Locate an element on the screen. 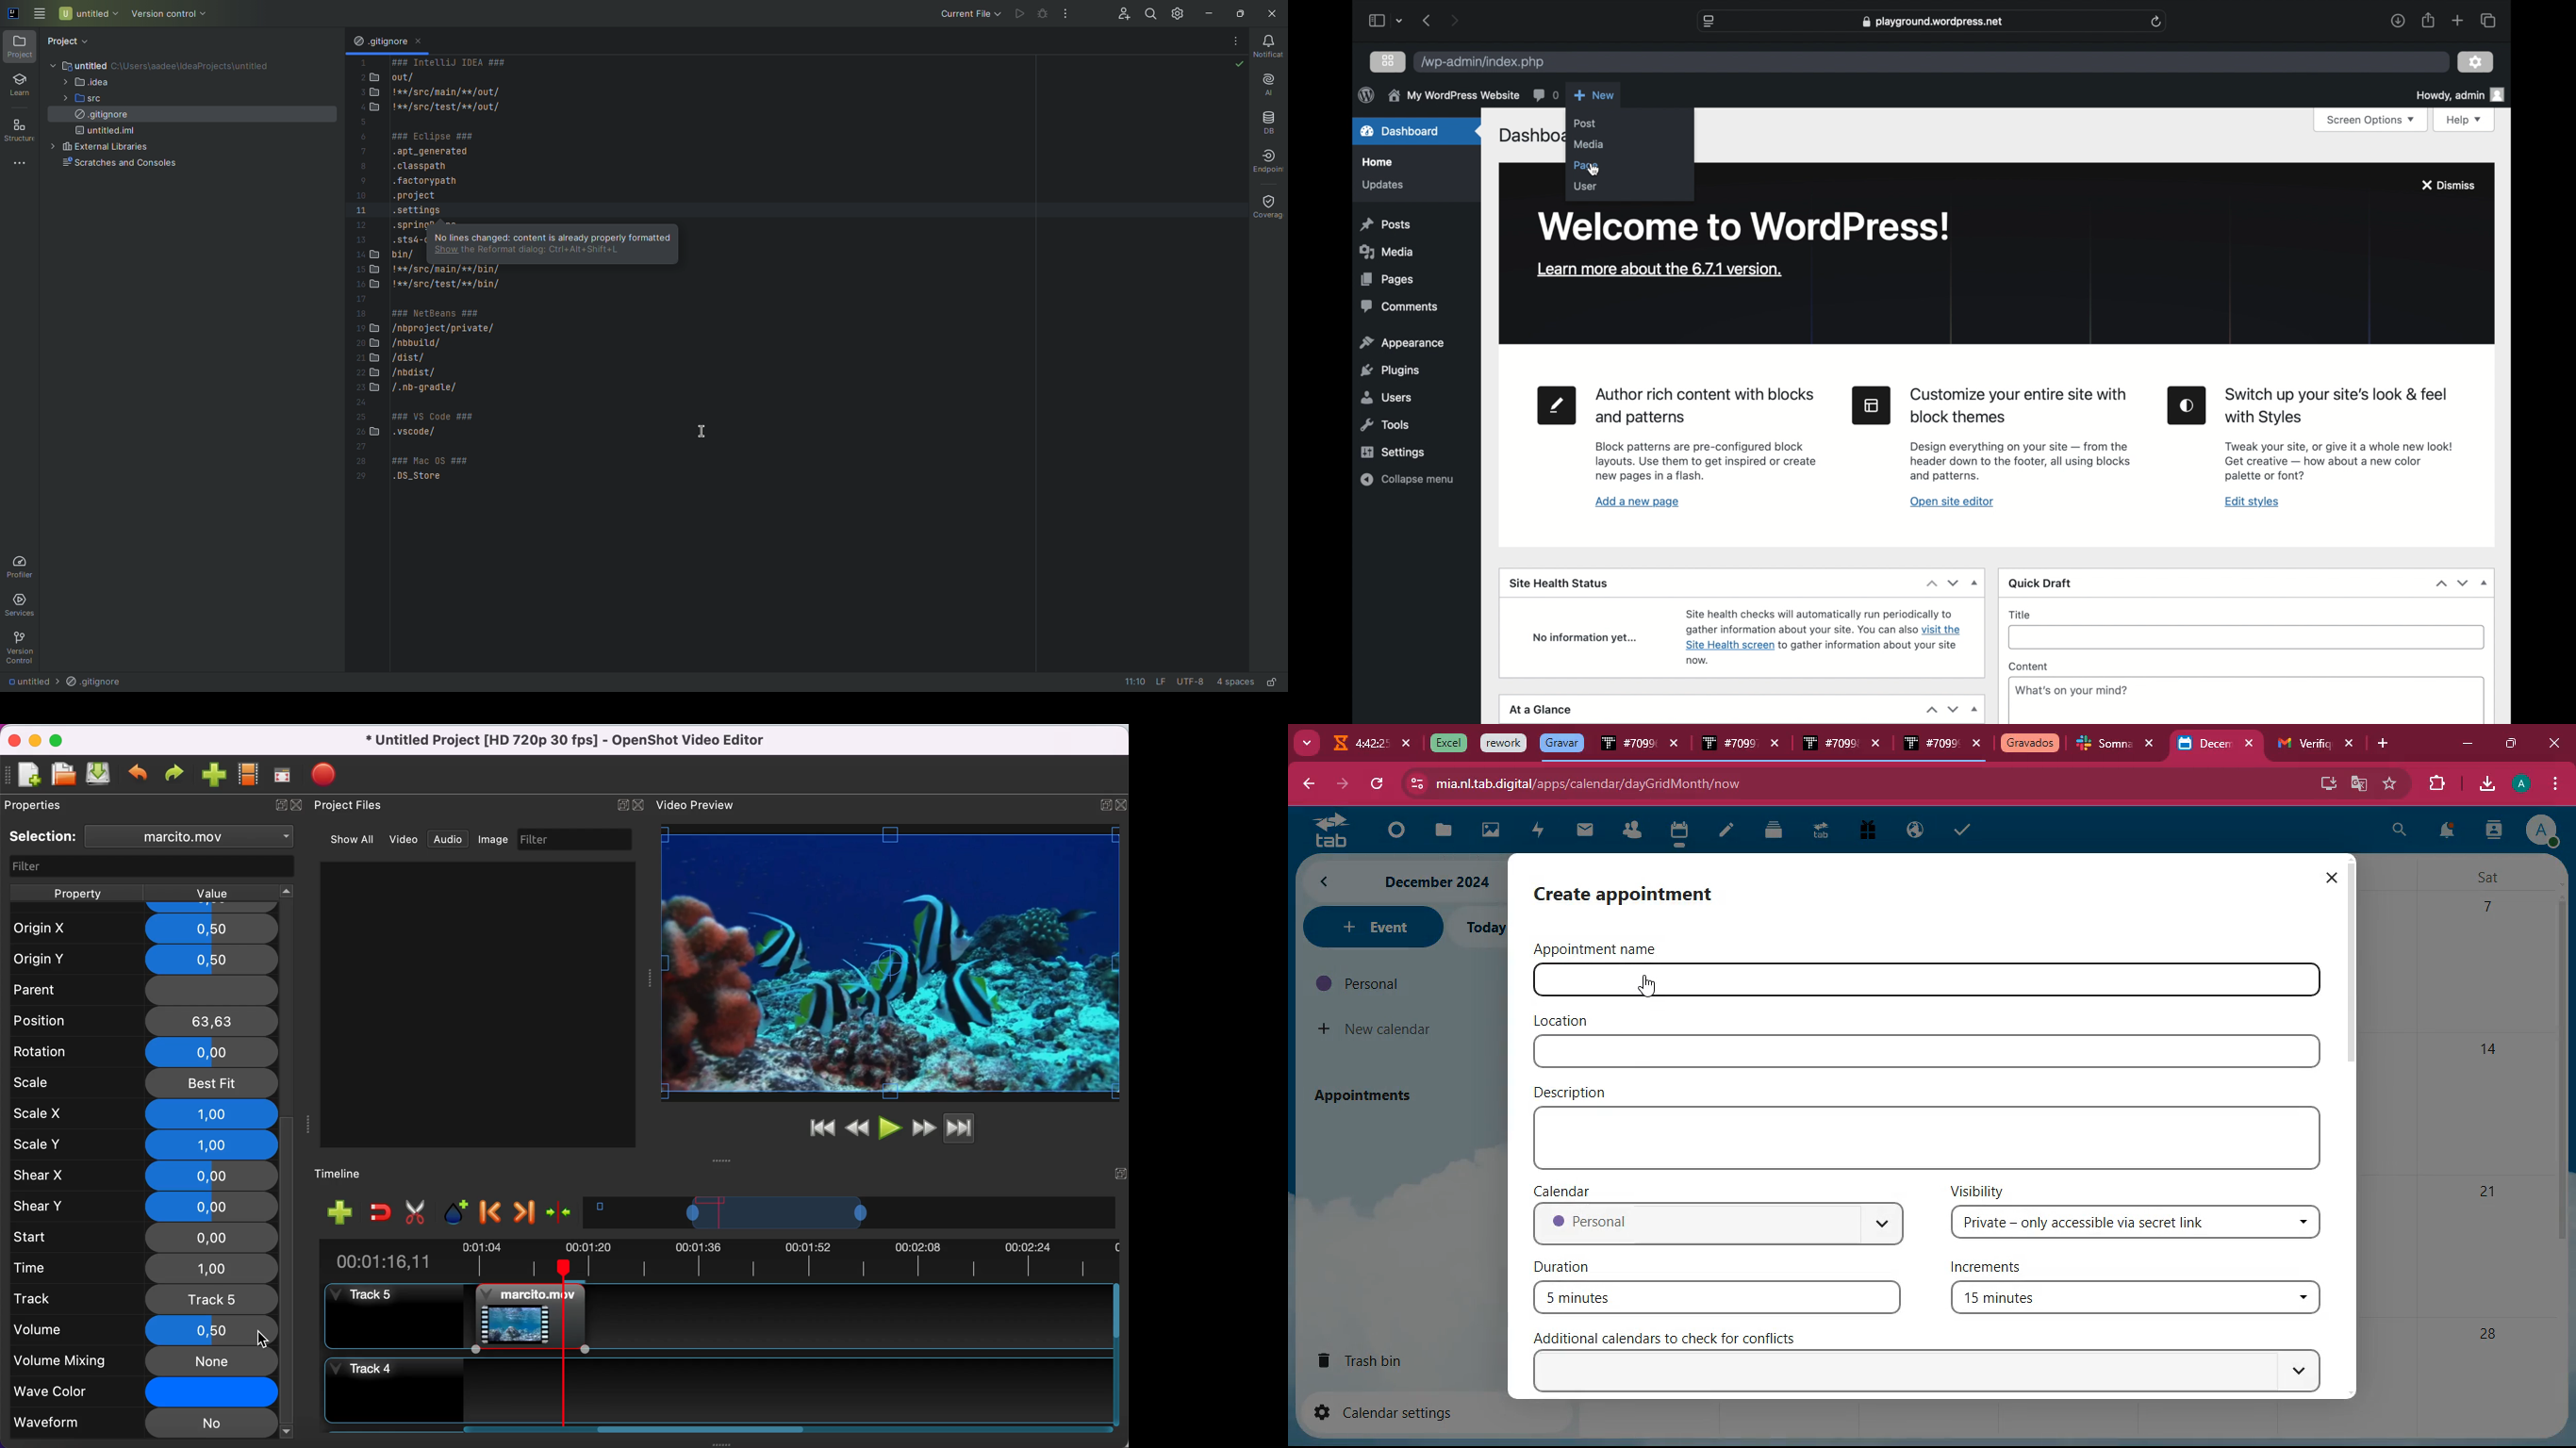 The image size is (2576, 1456). open file is located at coordinates (63, 774).